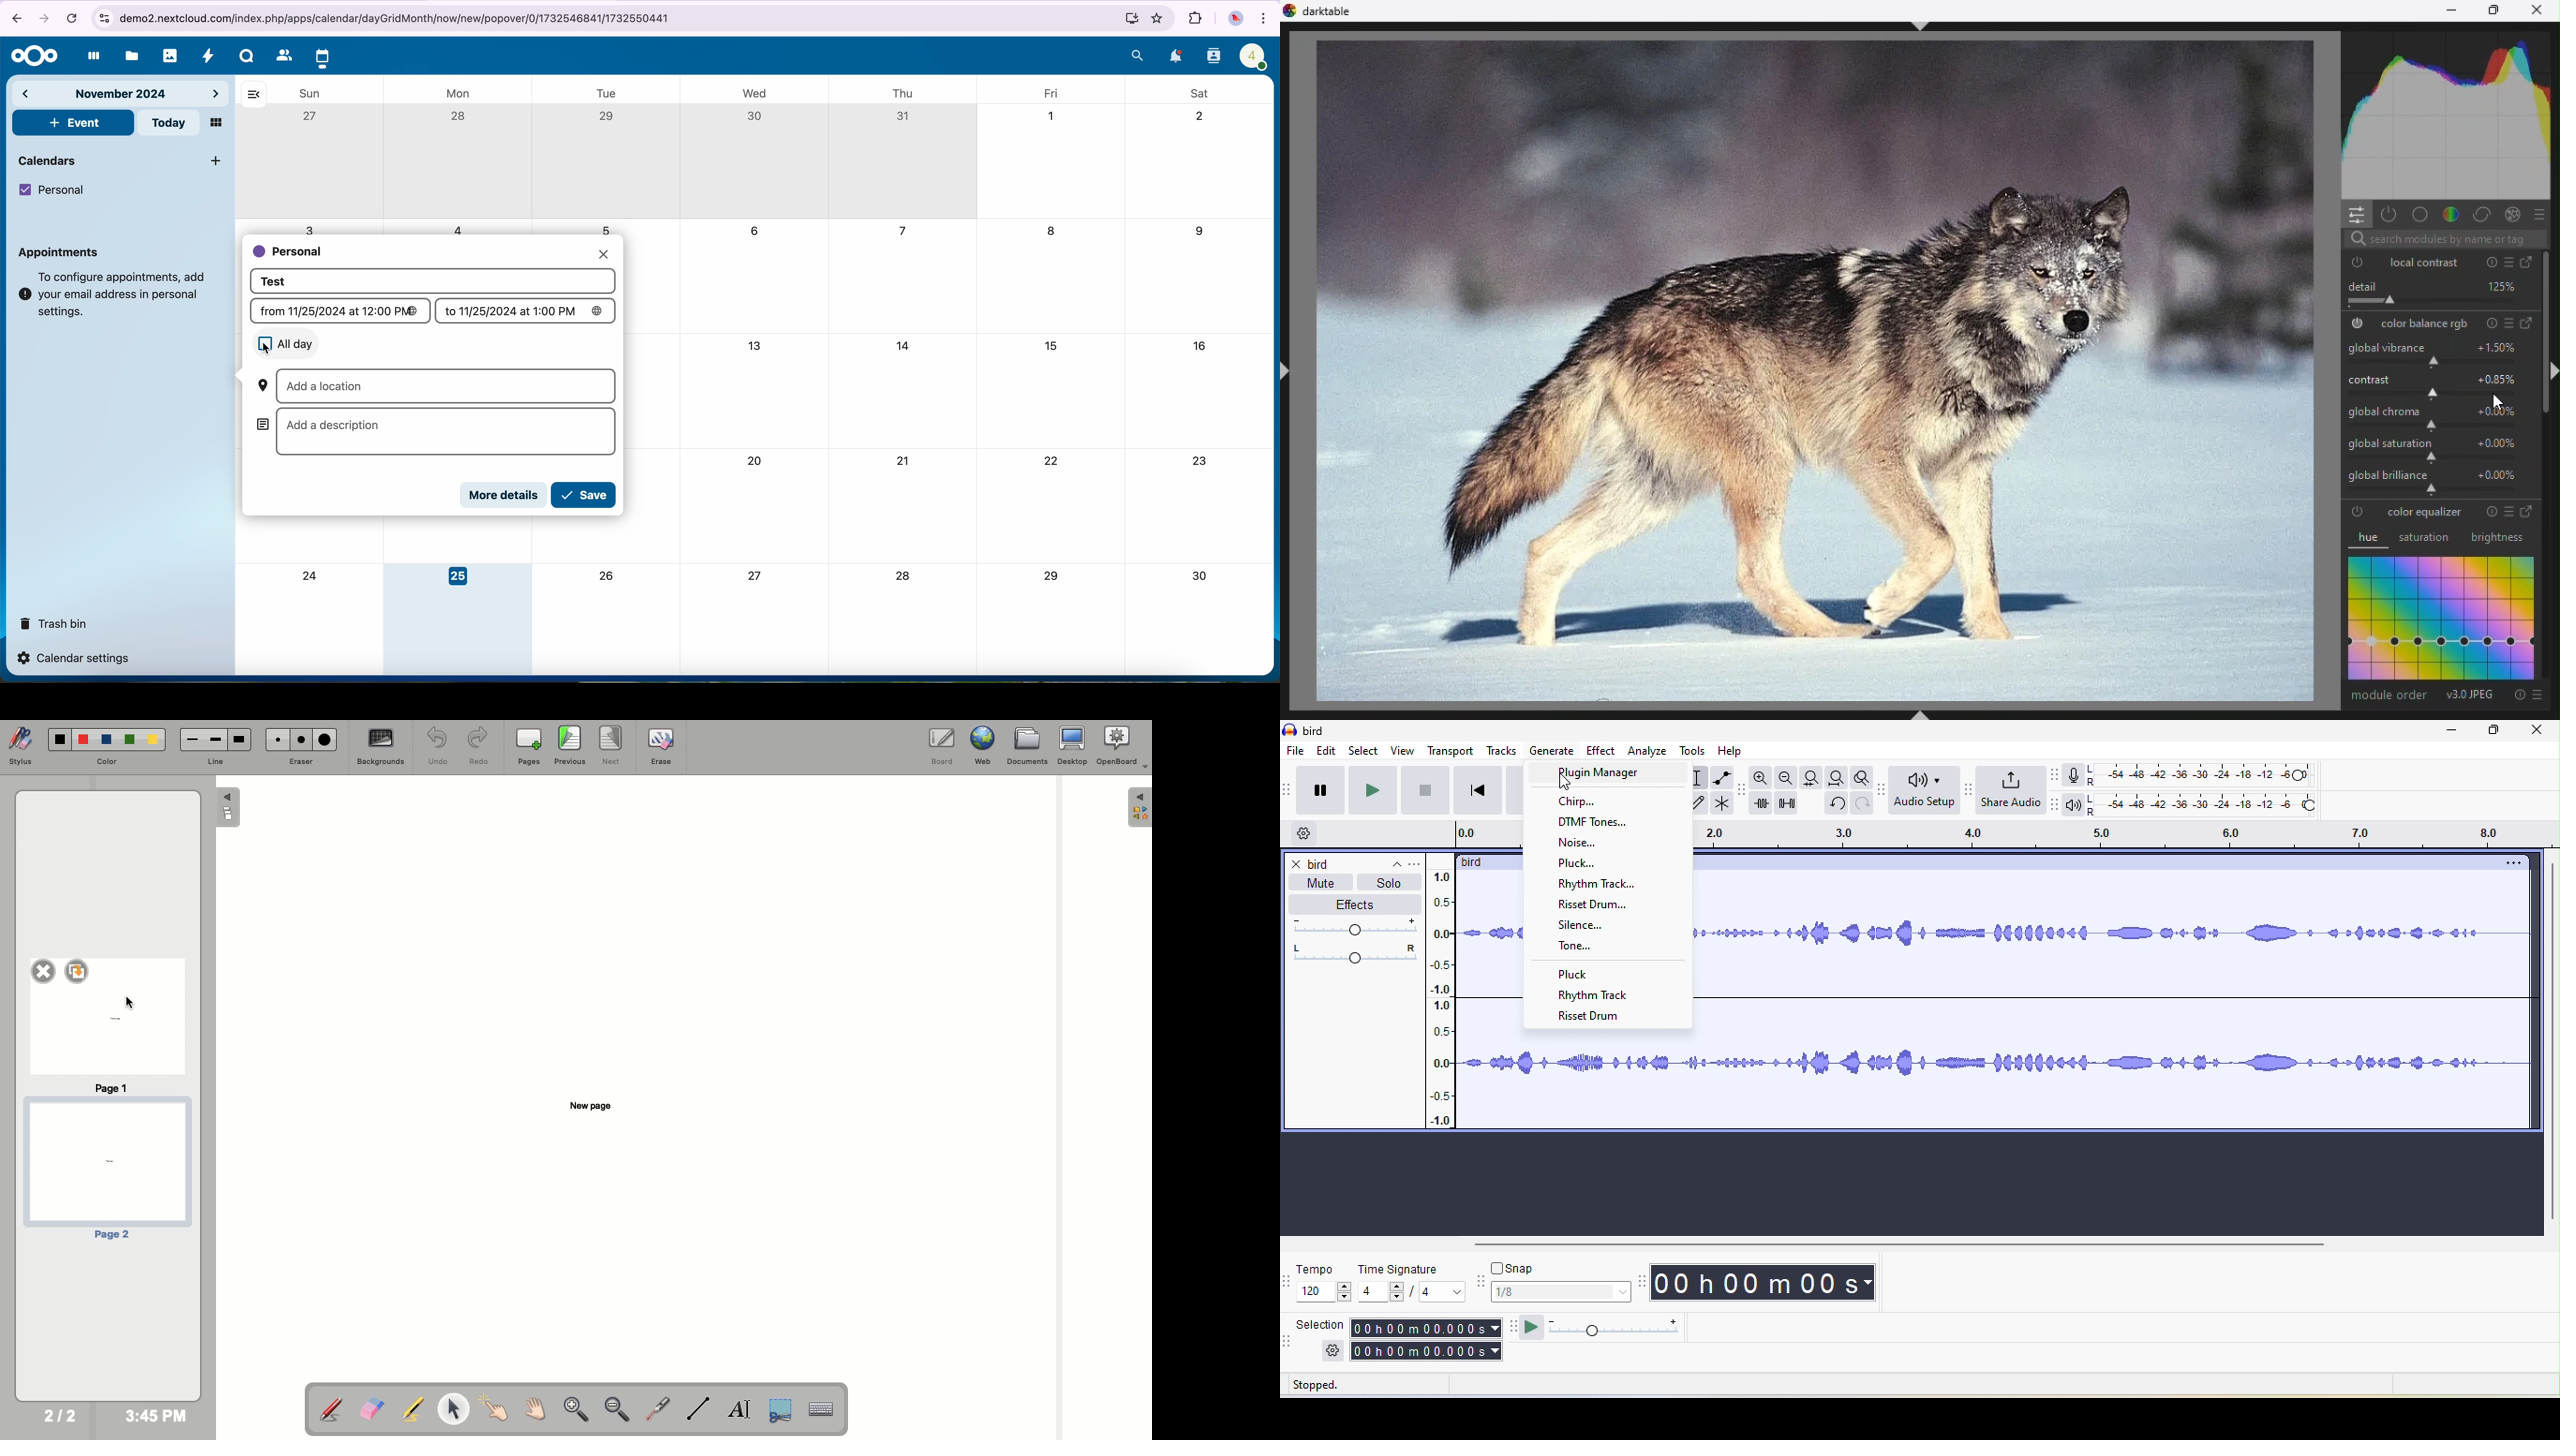  Describe the element at coordinates (2531, 263) in the screenshot. I see `go to full version of local contrasst` at that location.